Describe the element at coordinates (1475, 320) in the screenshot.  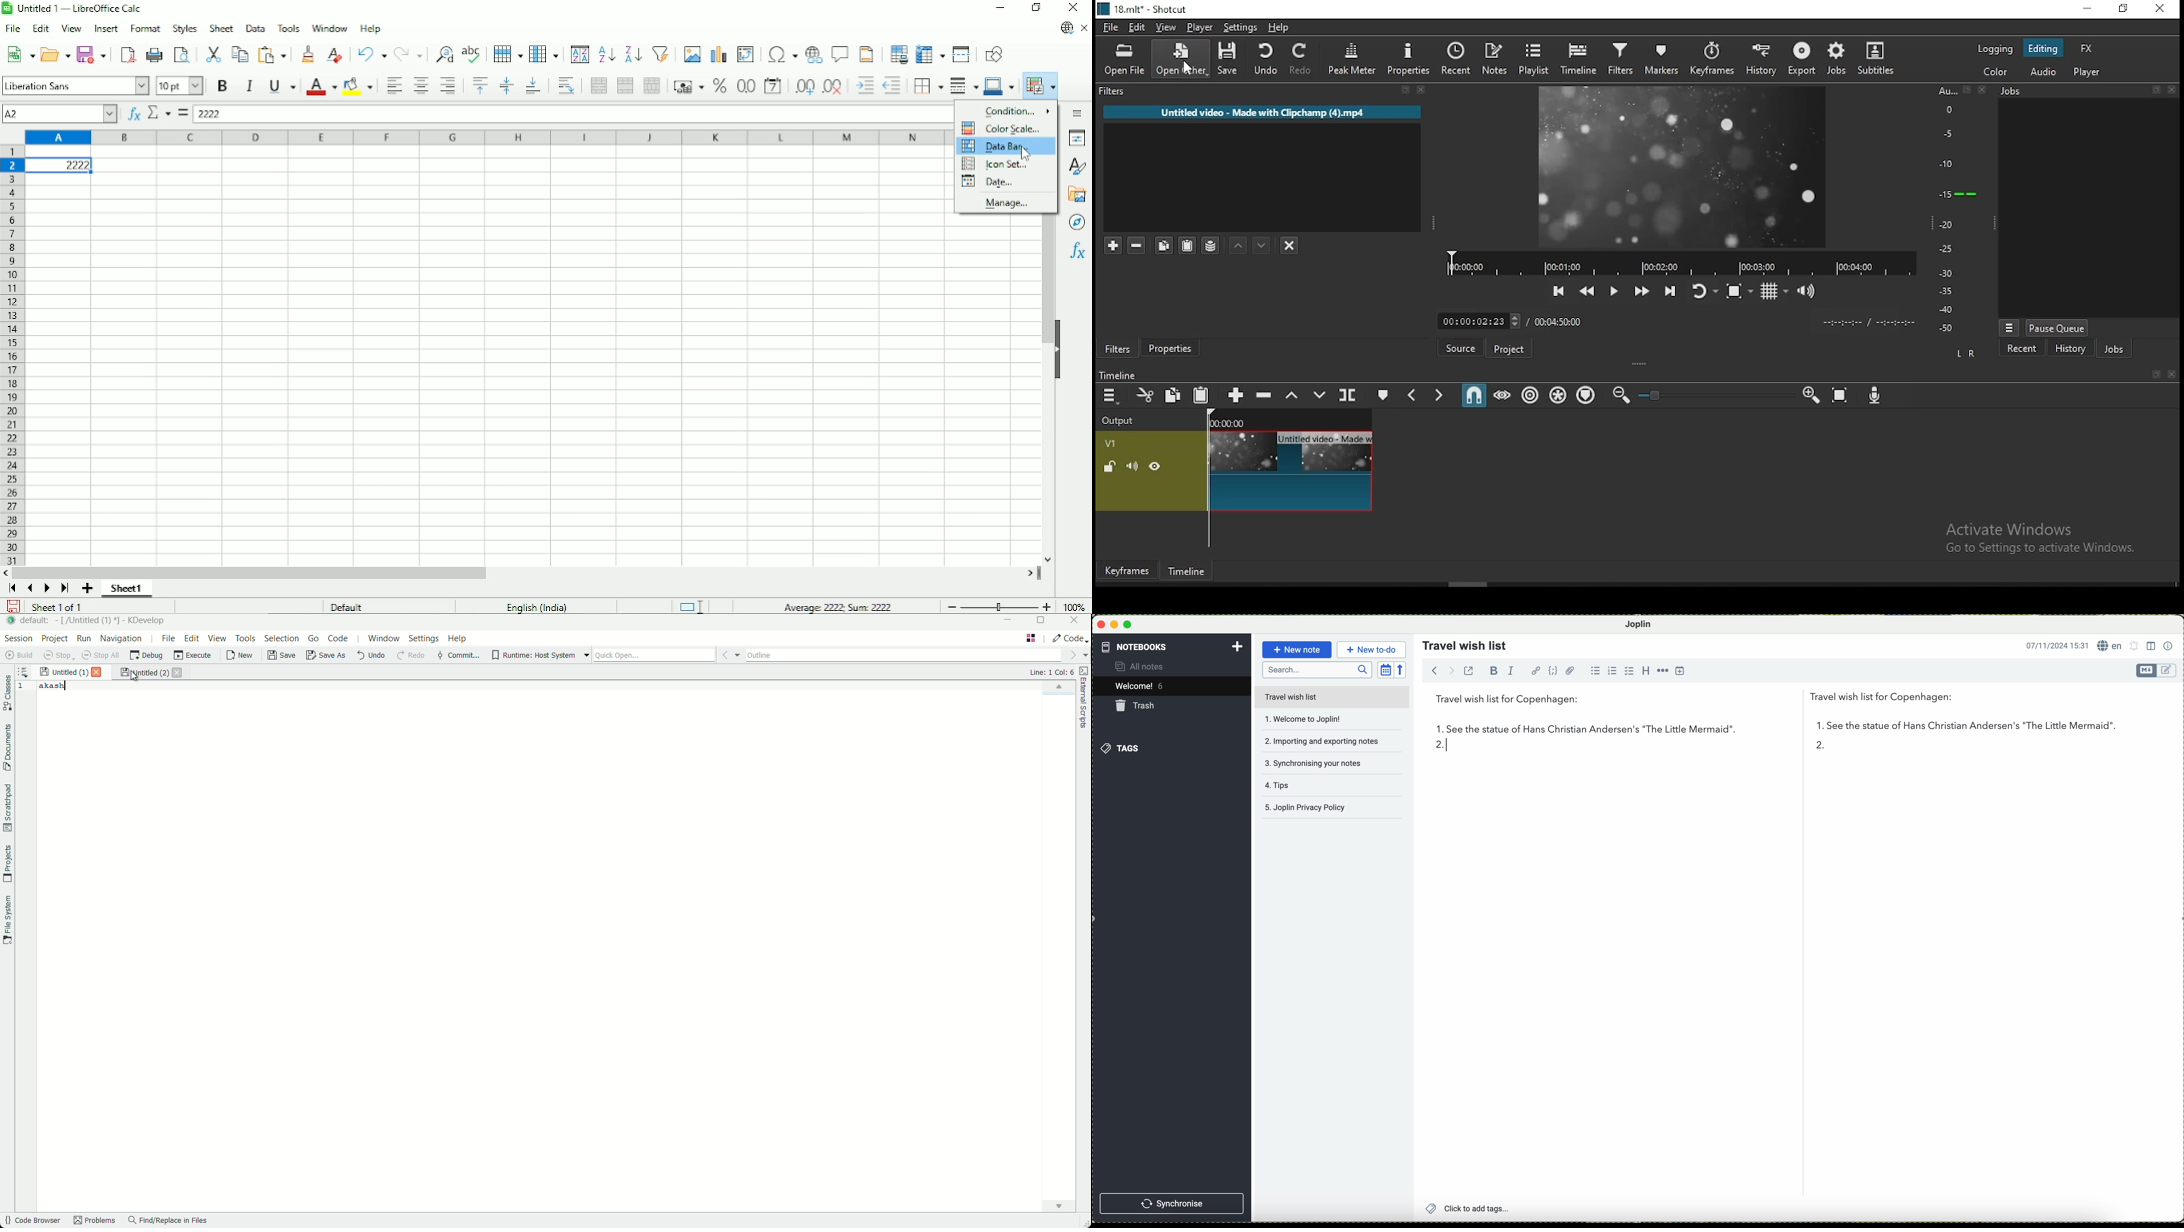
I see `elapsed time` at that location.